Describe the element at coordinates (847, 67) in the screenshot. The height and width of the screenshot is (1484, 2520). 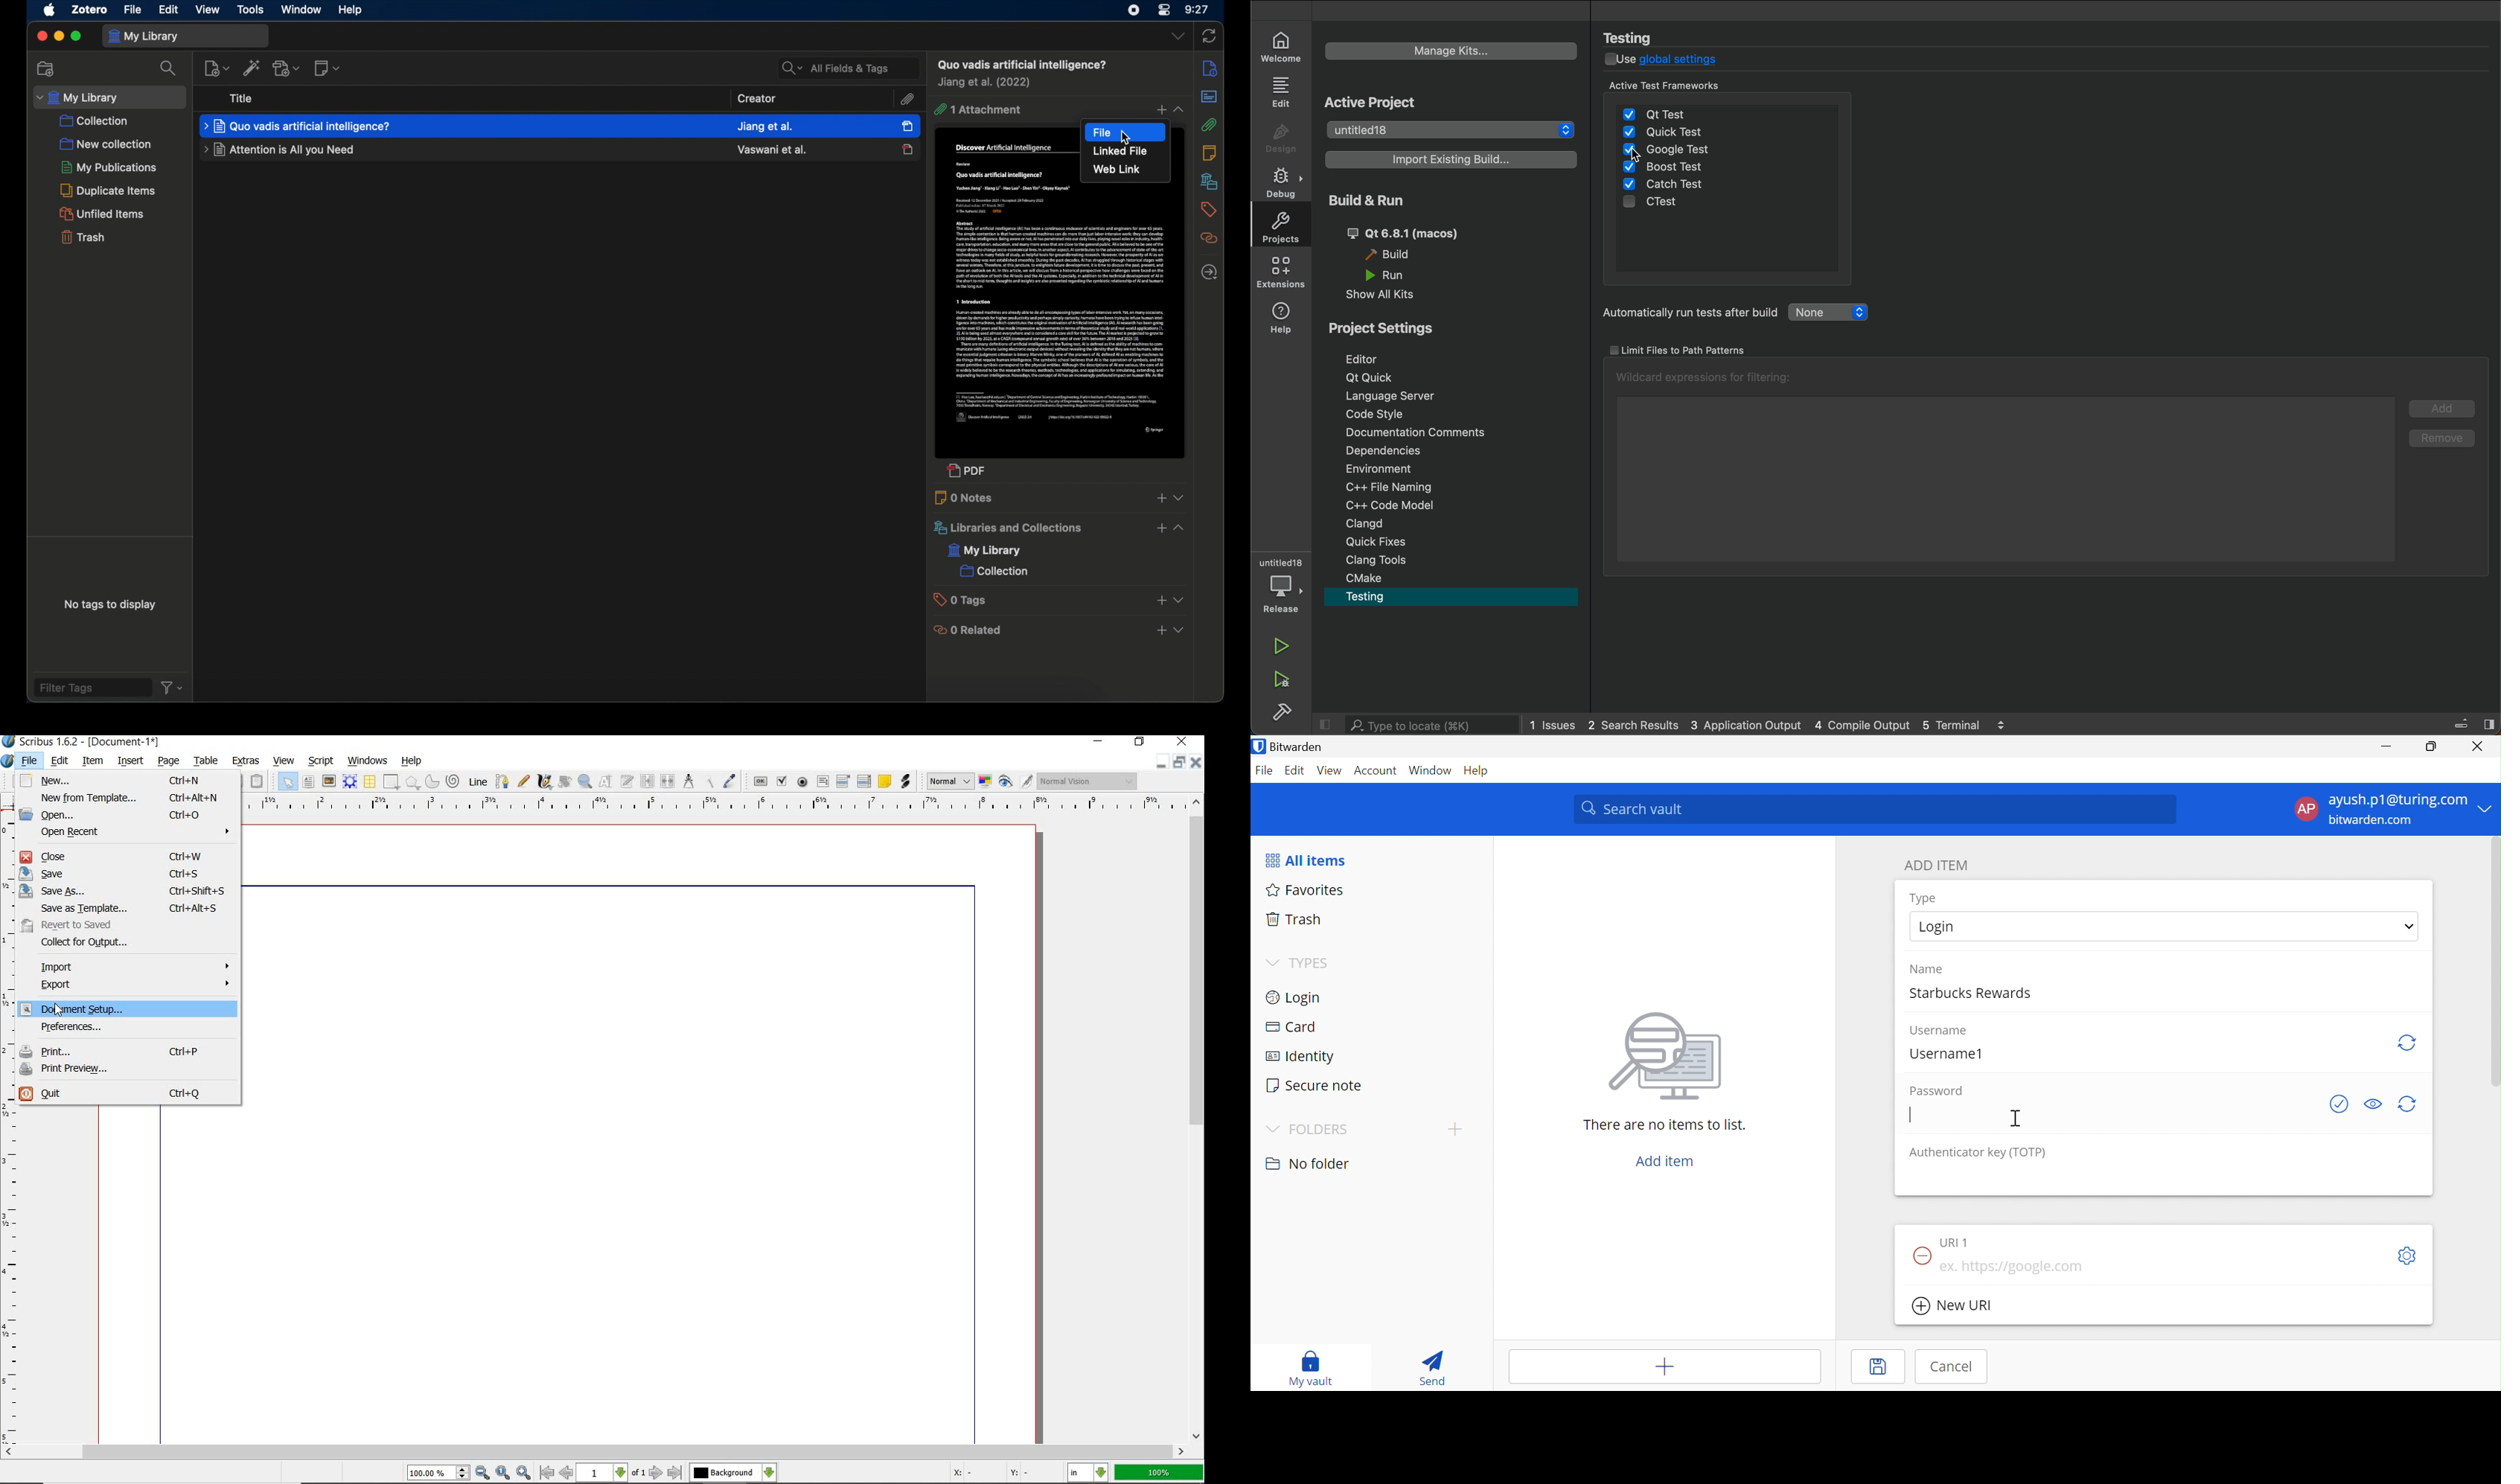
I see `all fields and tags` at that location.